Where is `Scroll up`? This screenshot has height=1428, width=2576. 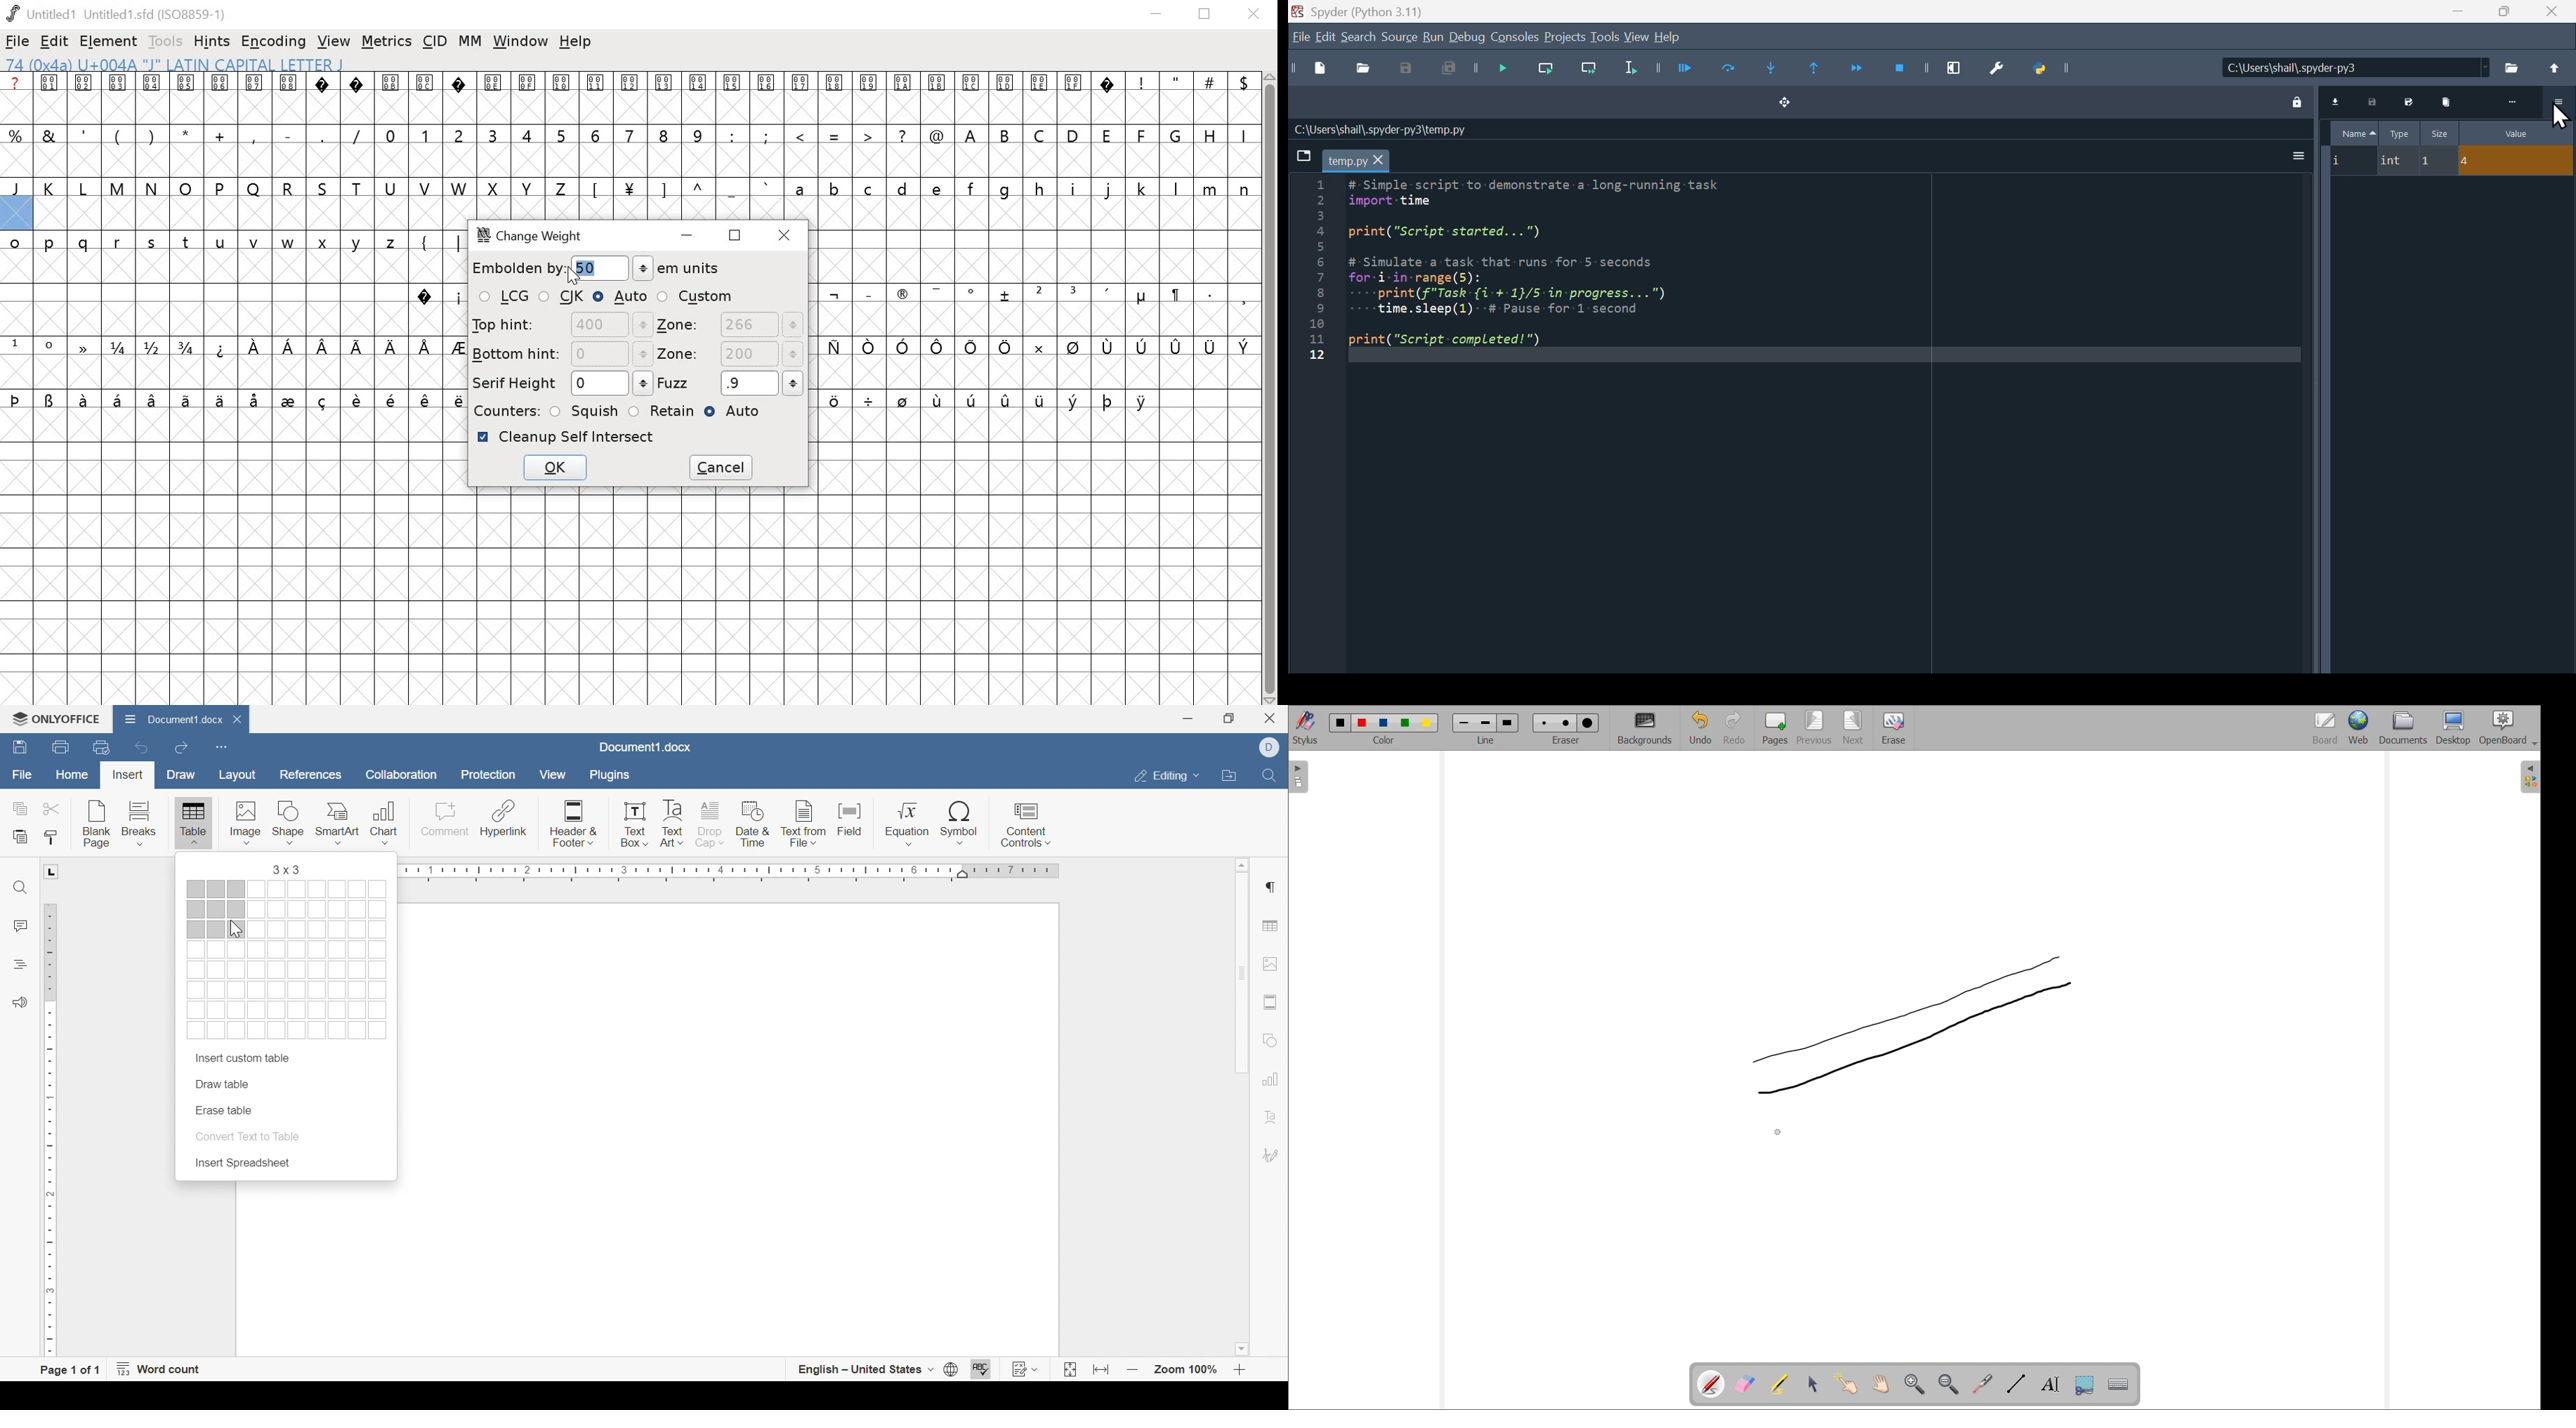 Scroll up is located at coordinates (1240, 865).